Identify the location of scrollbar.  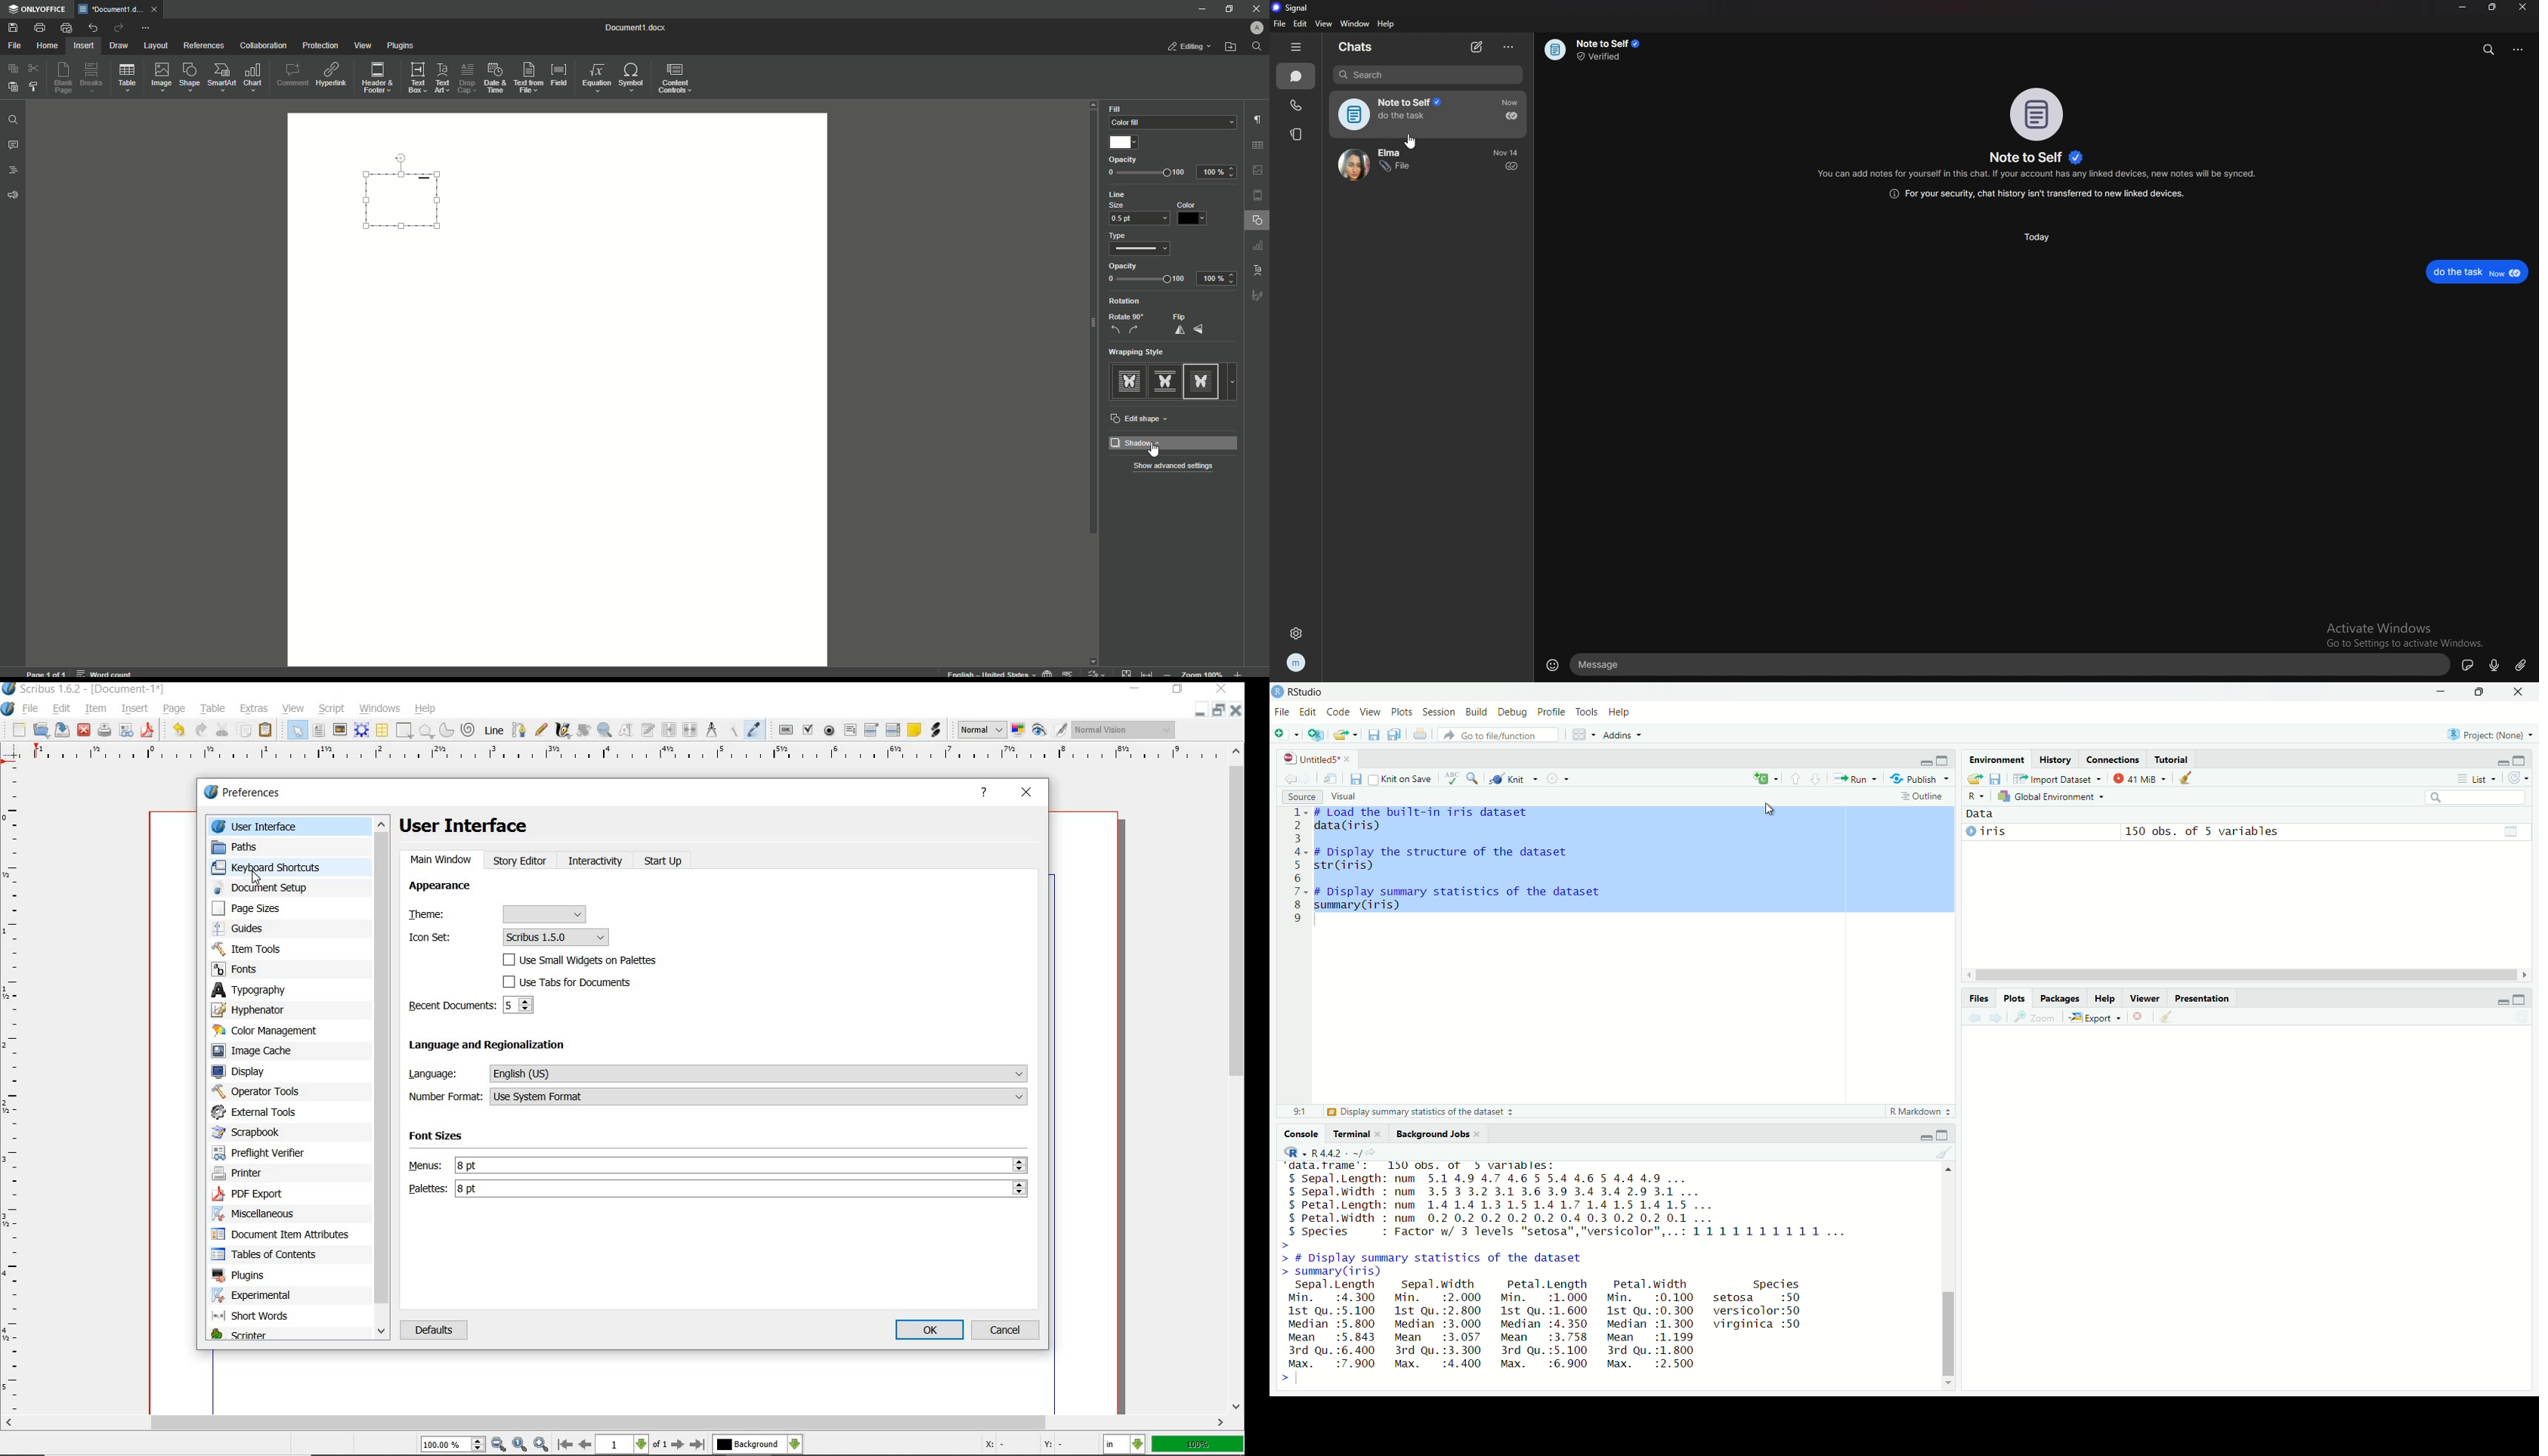
(384, 1079).